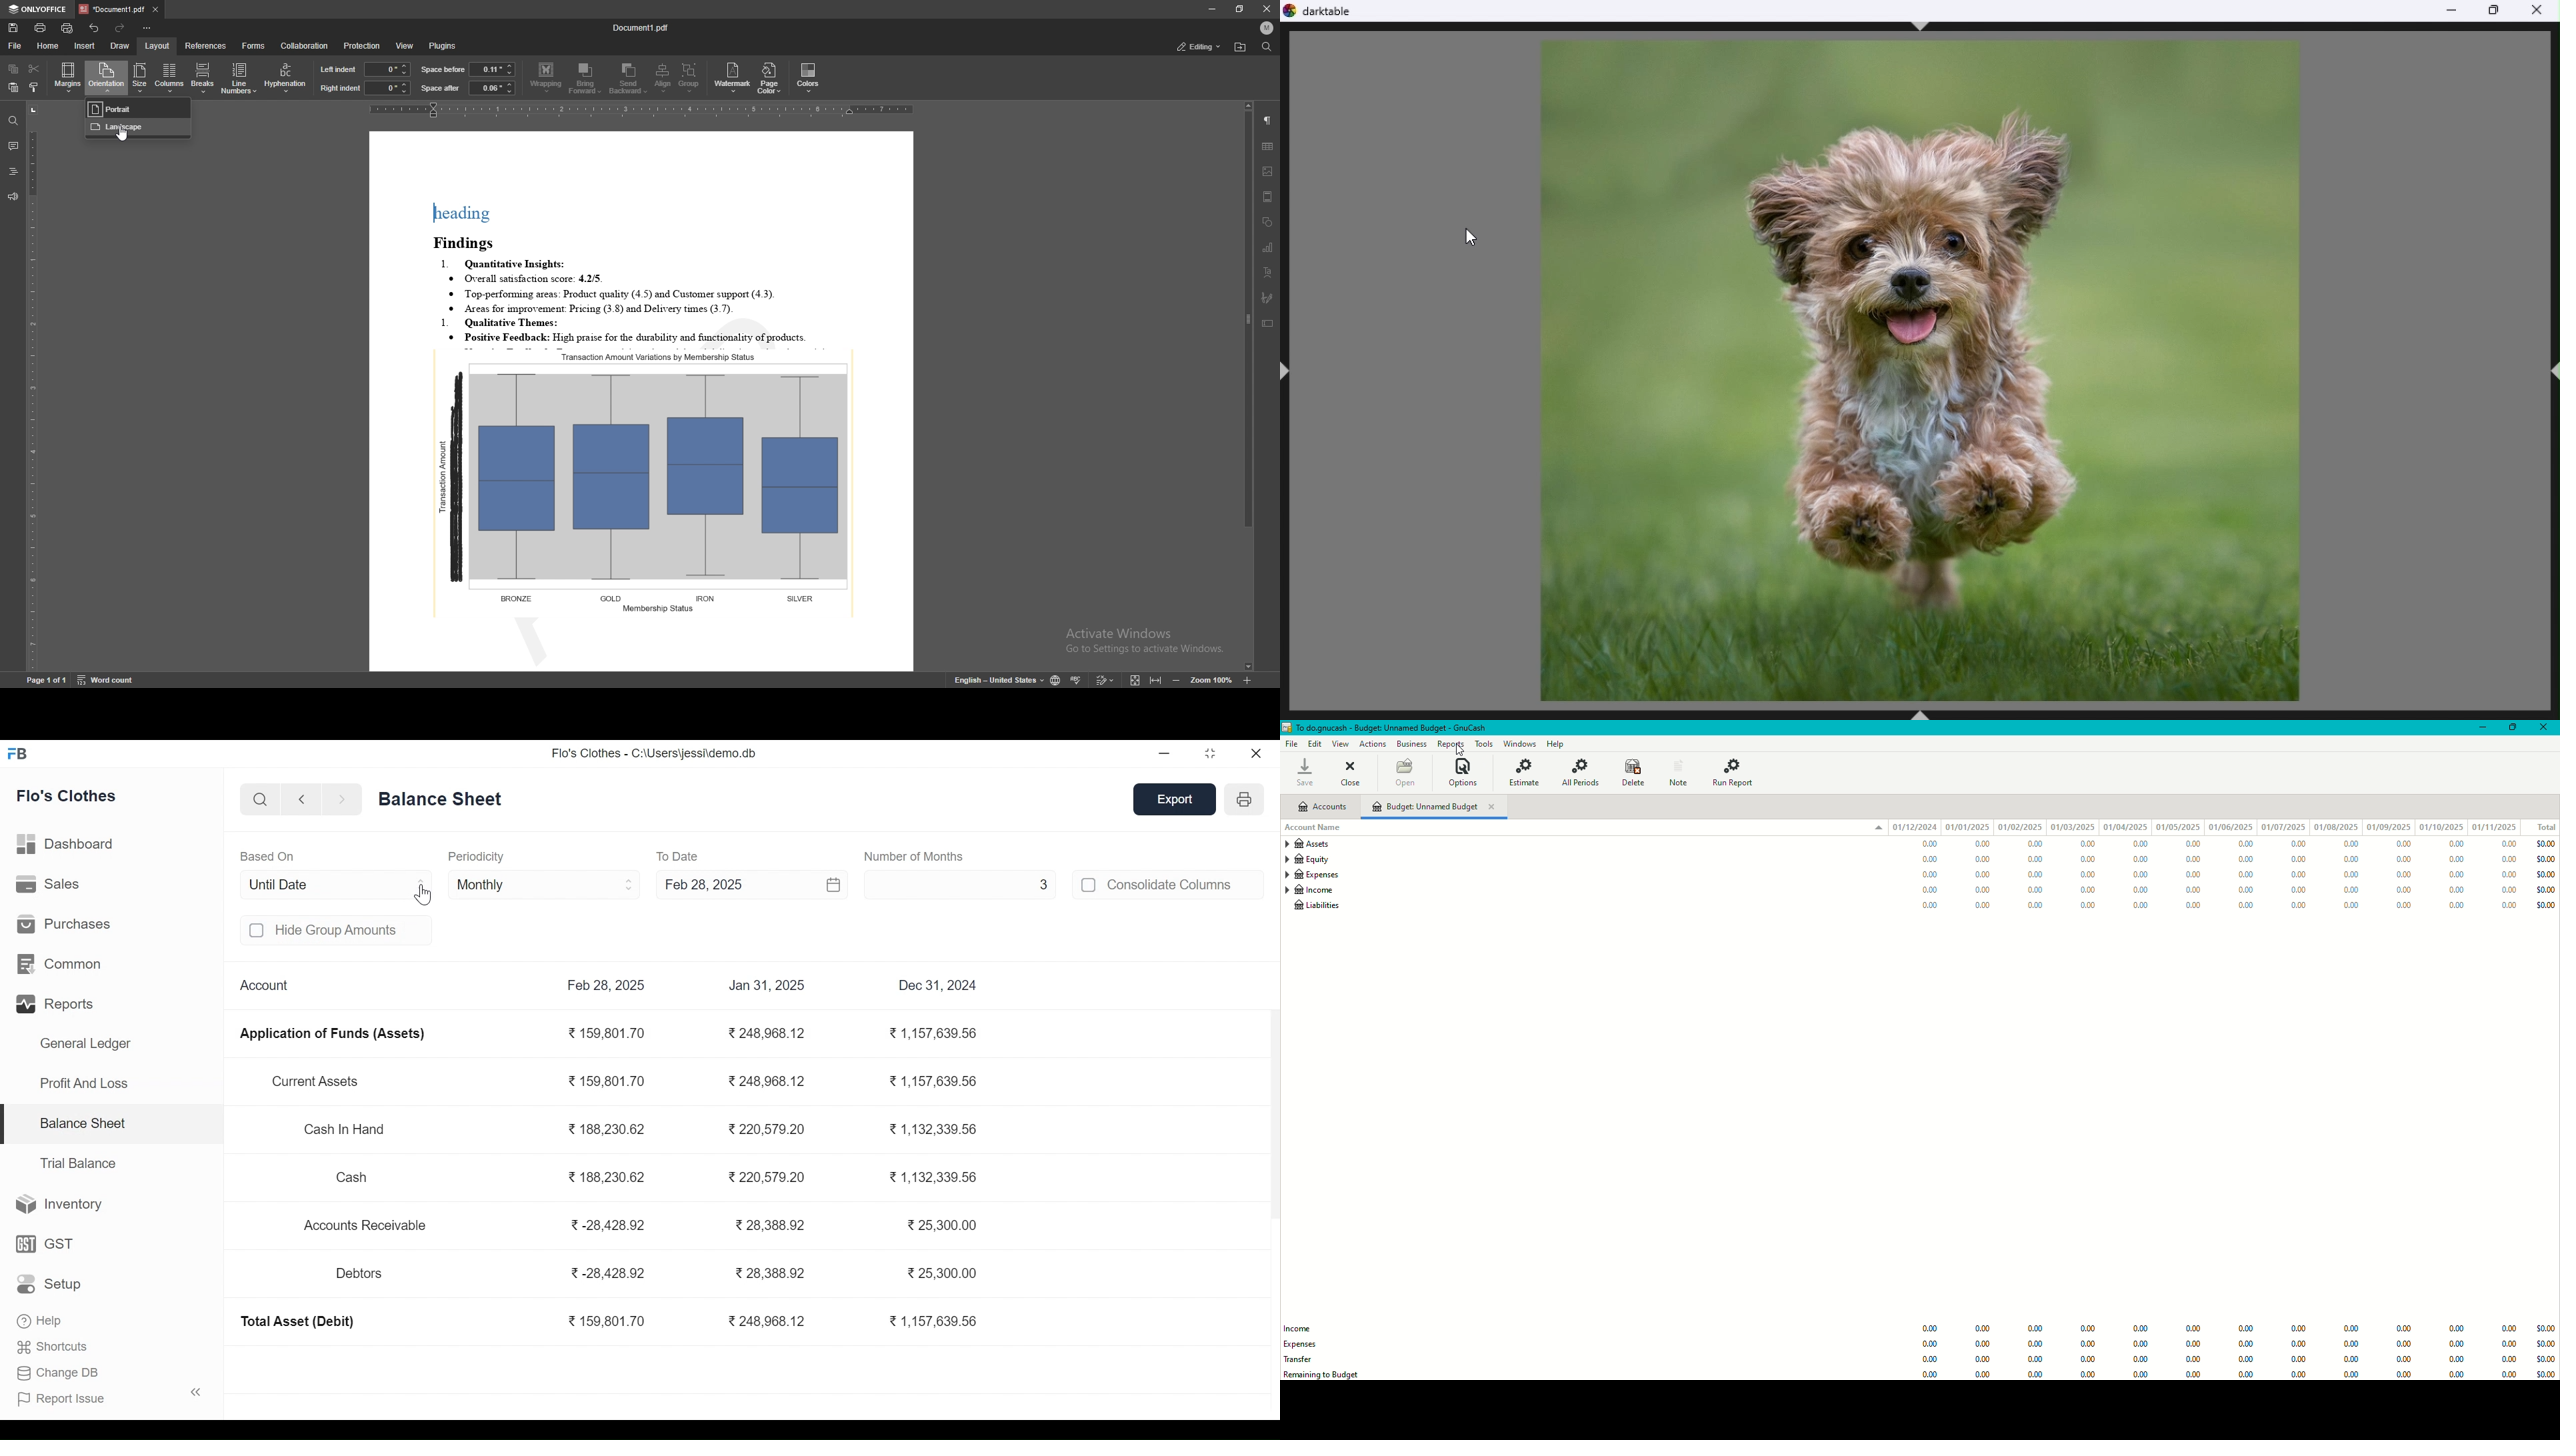 This screenshot has height=1456, width=2576. What do you see at coordinates (1267, 222) in the screenshot?
I see `shapes` at bounding box center [1267, 222].